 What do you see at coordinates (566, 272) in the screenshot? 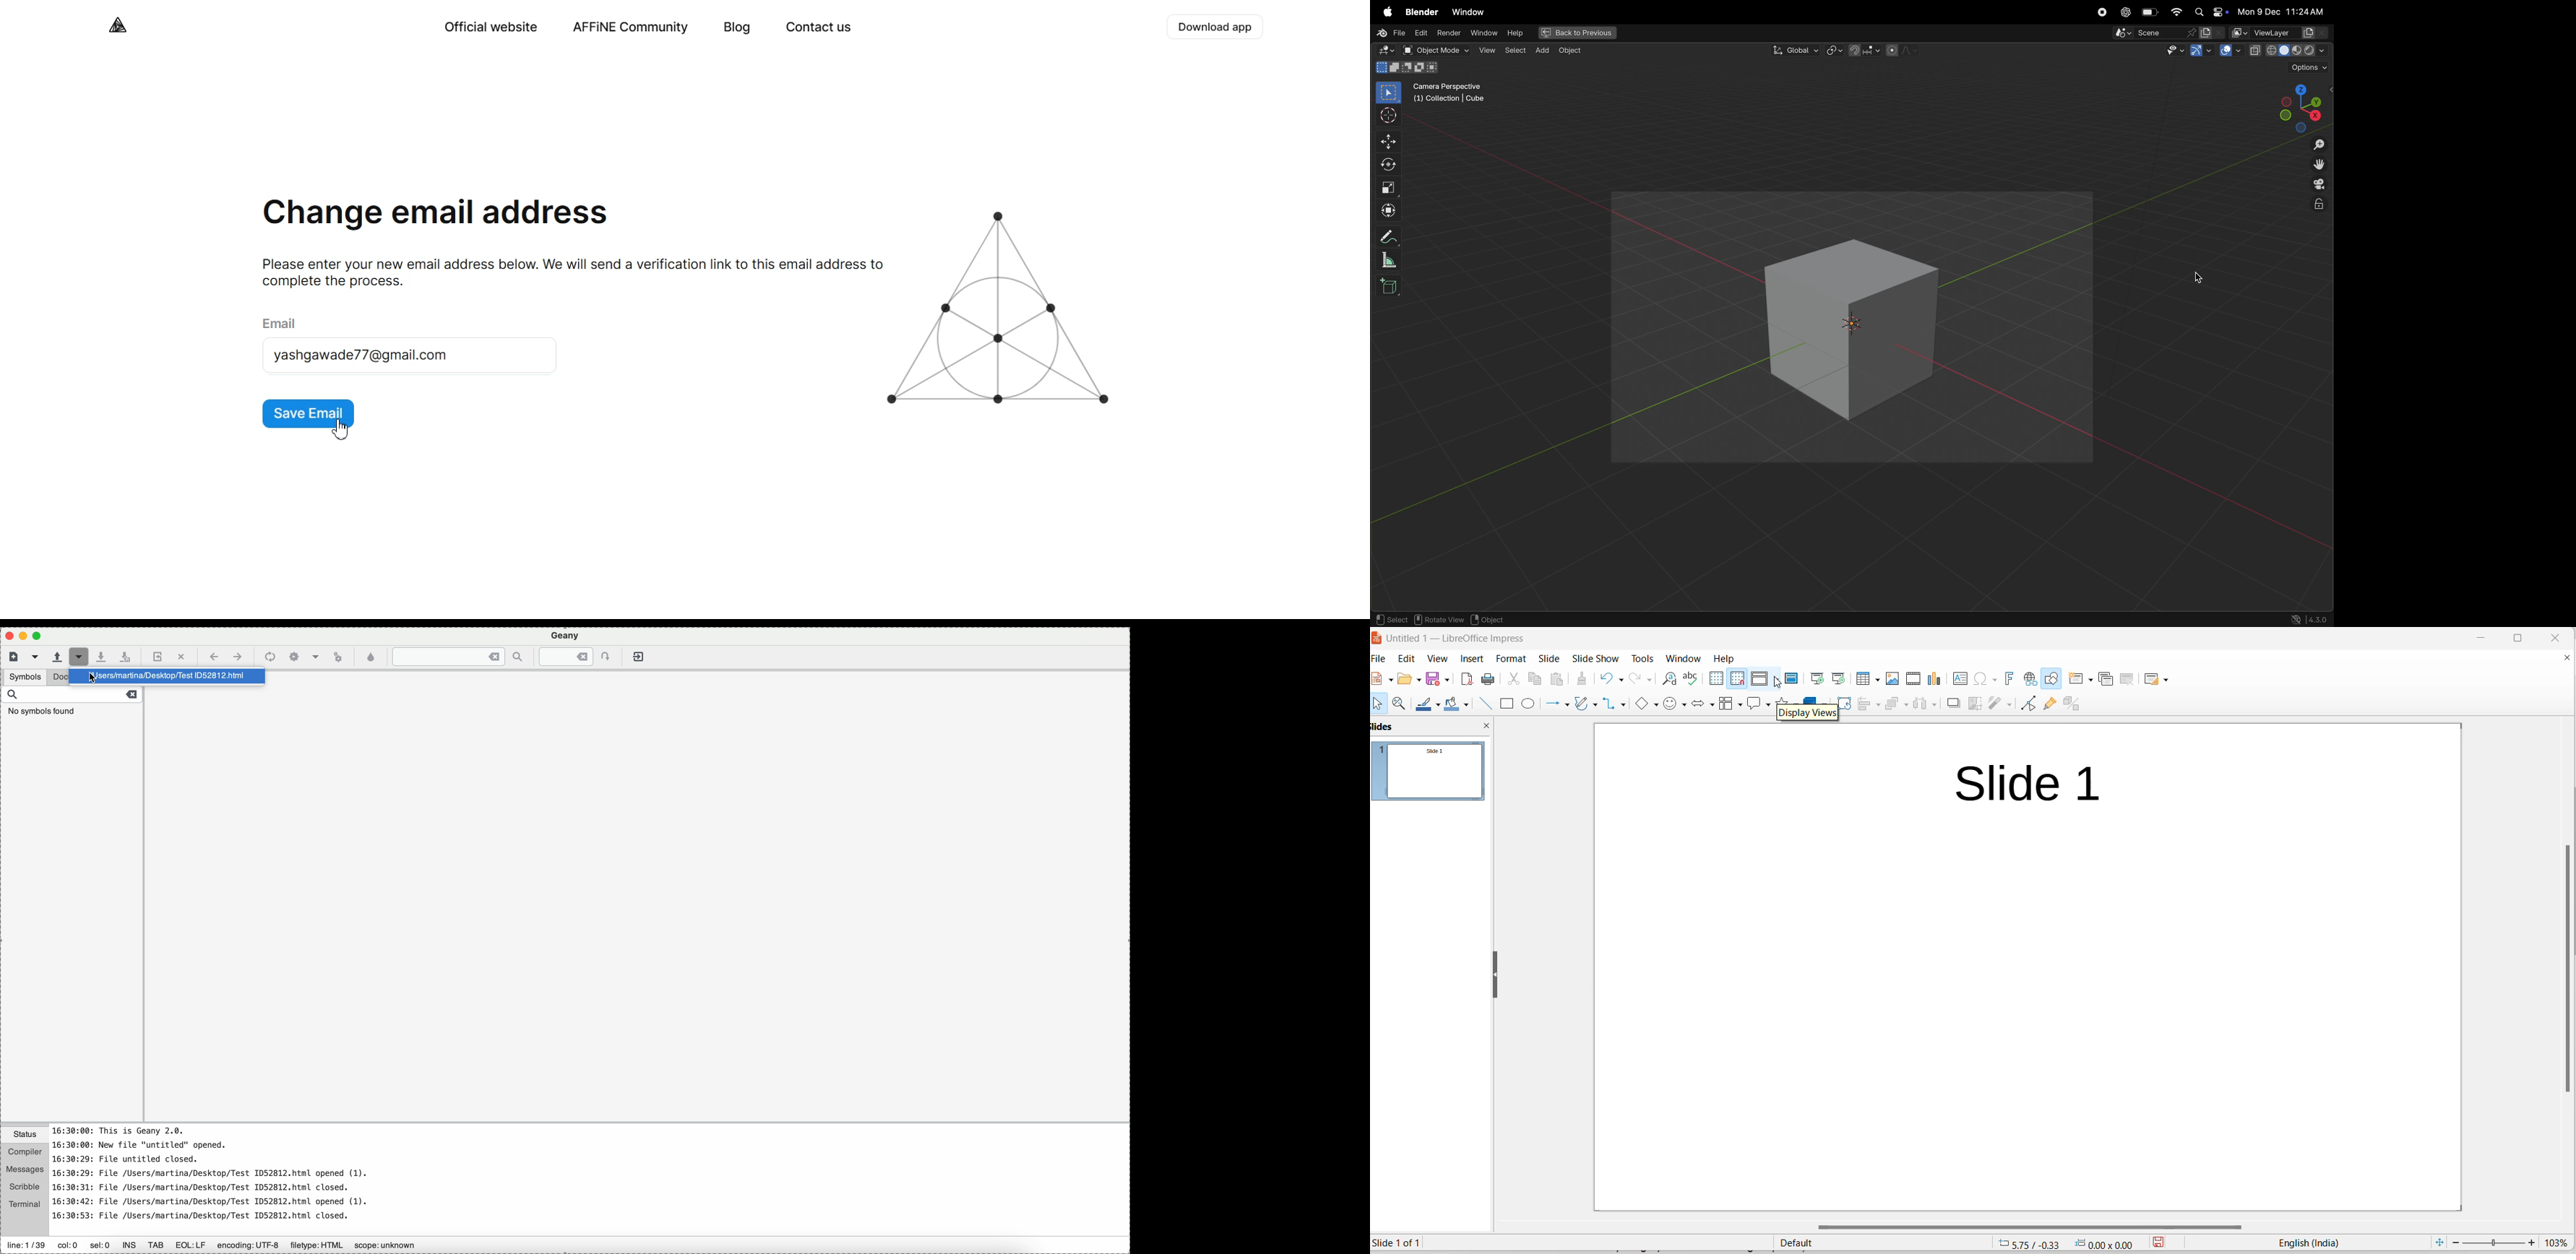
I see `please enter your email` at bounding box center [566, 272].